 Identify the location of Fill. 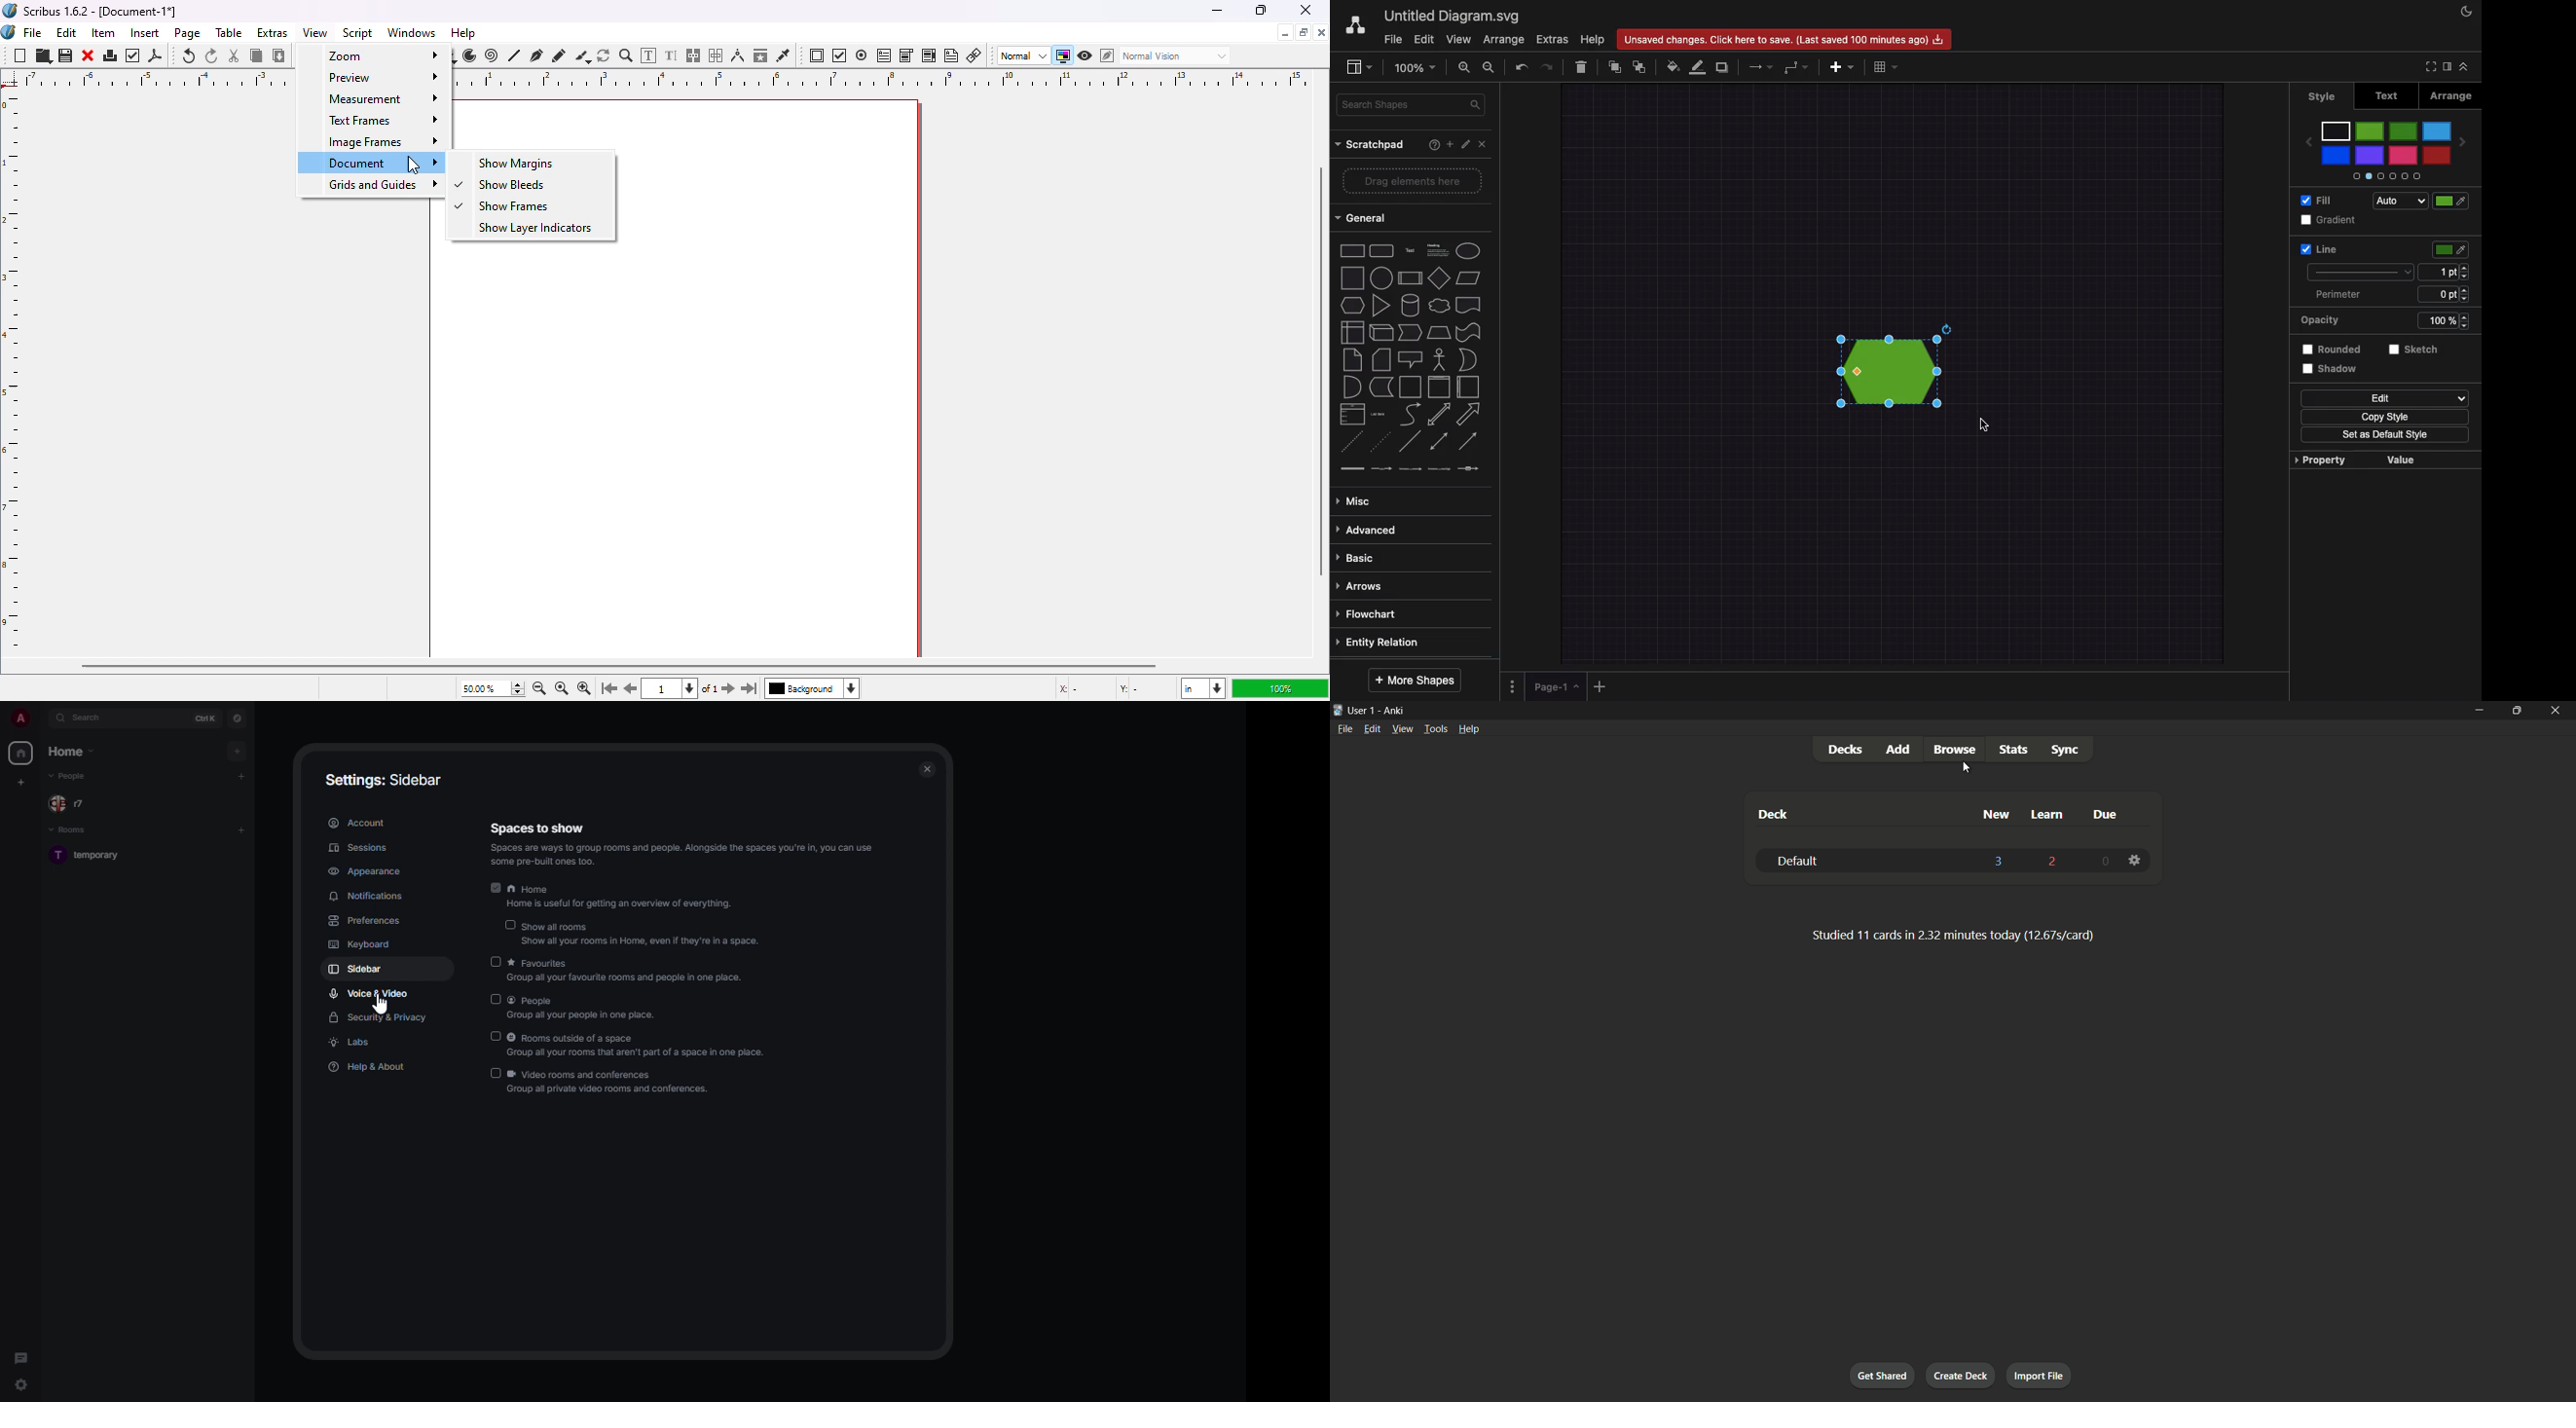
(2316, 203).